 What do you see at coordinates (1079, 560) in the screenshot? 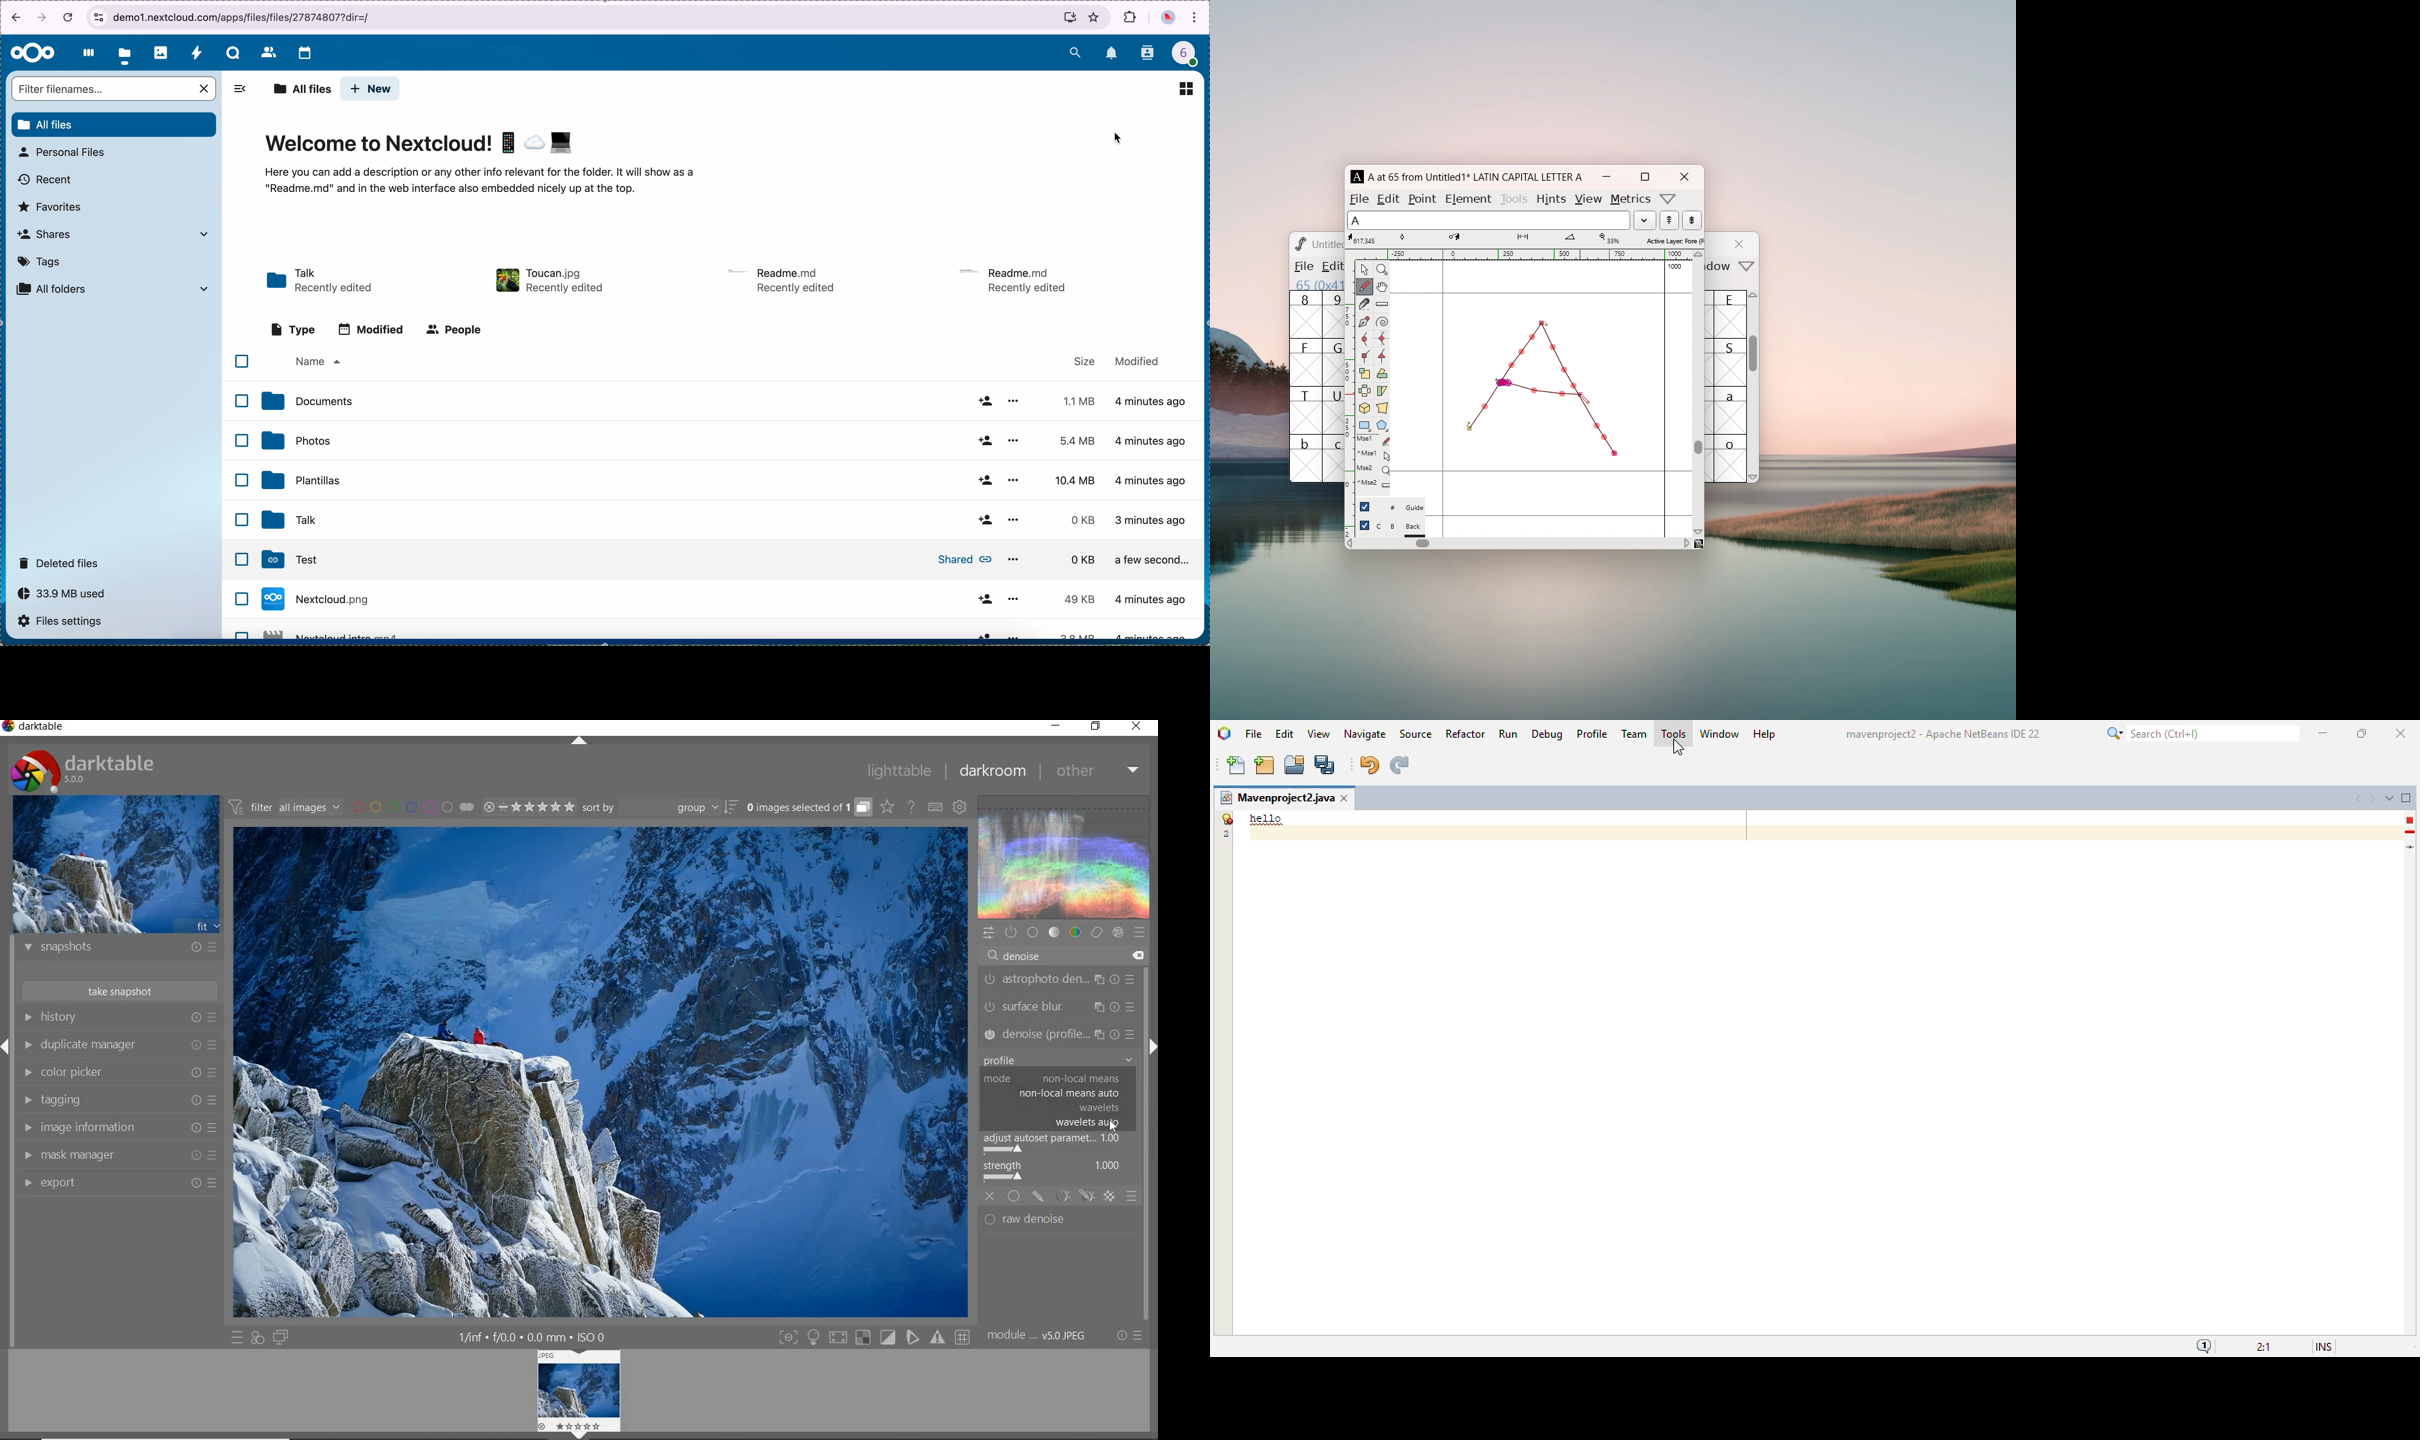
I see `49 KB` at bounding box center [1079, 560].